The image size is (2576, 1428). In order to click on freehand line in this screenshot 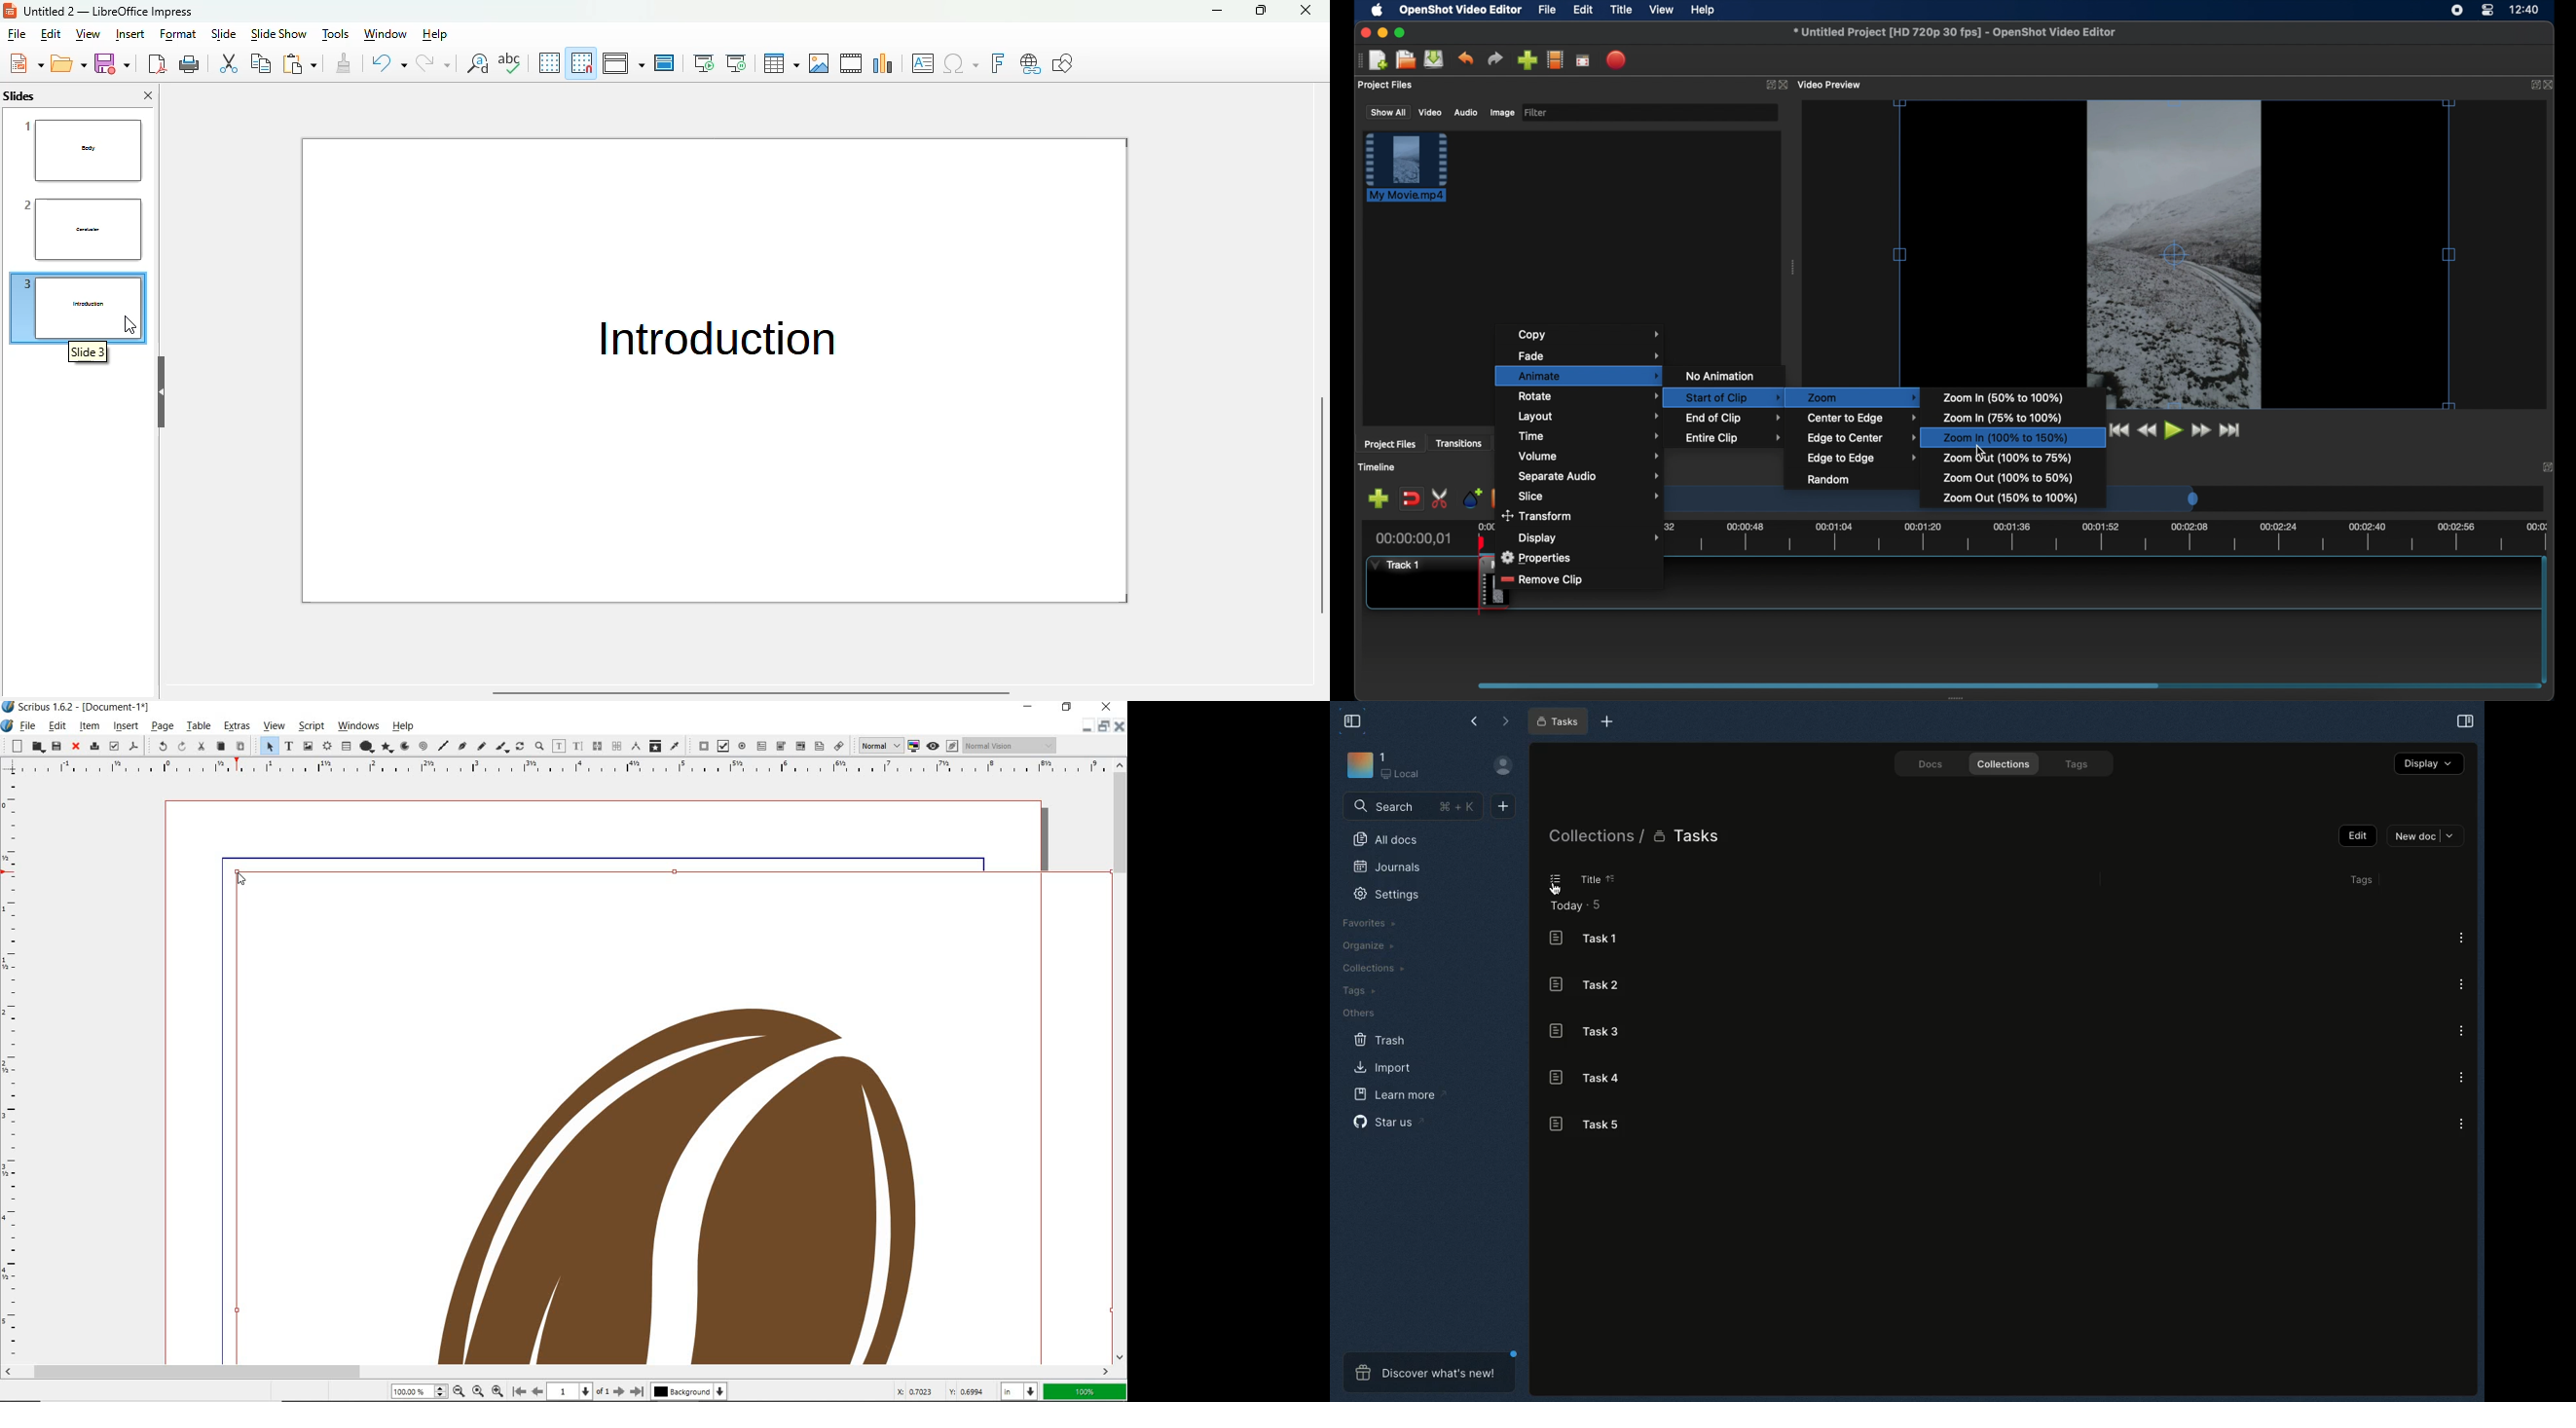, I will do `click(481, 745)`.